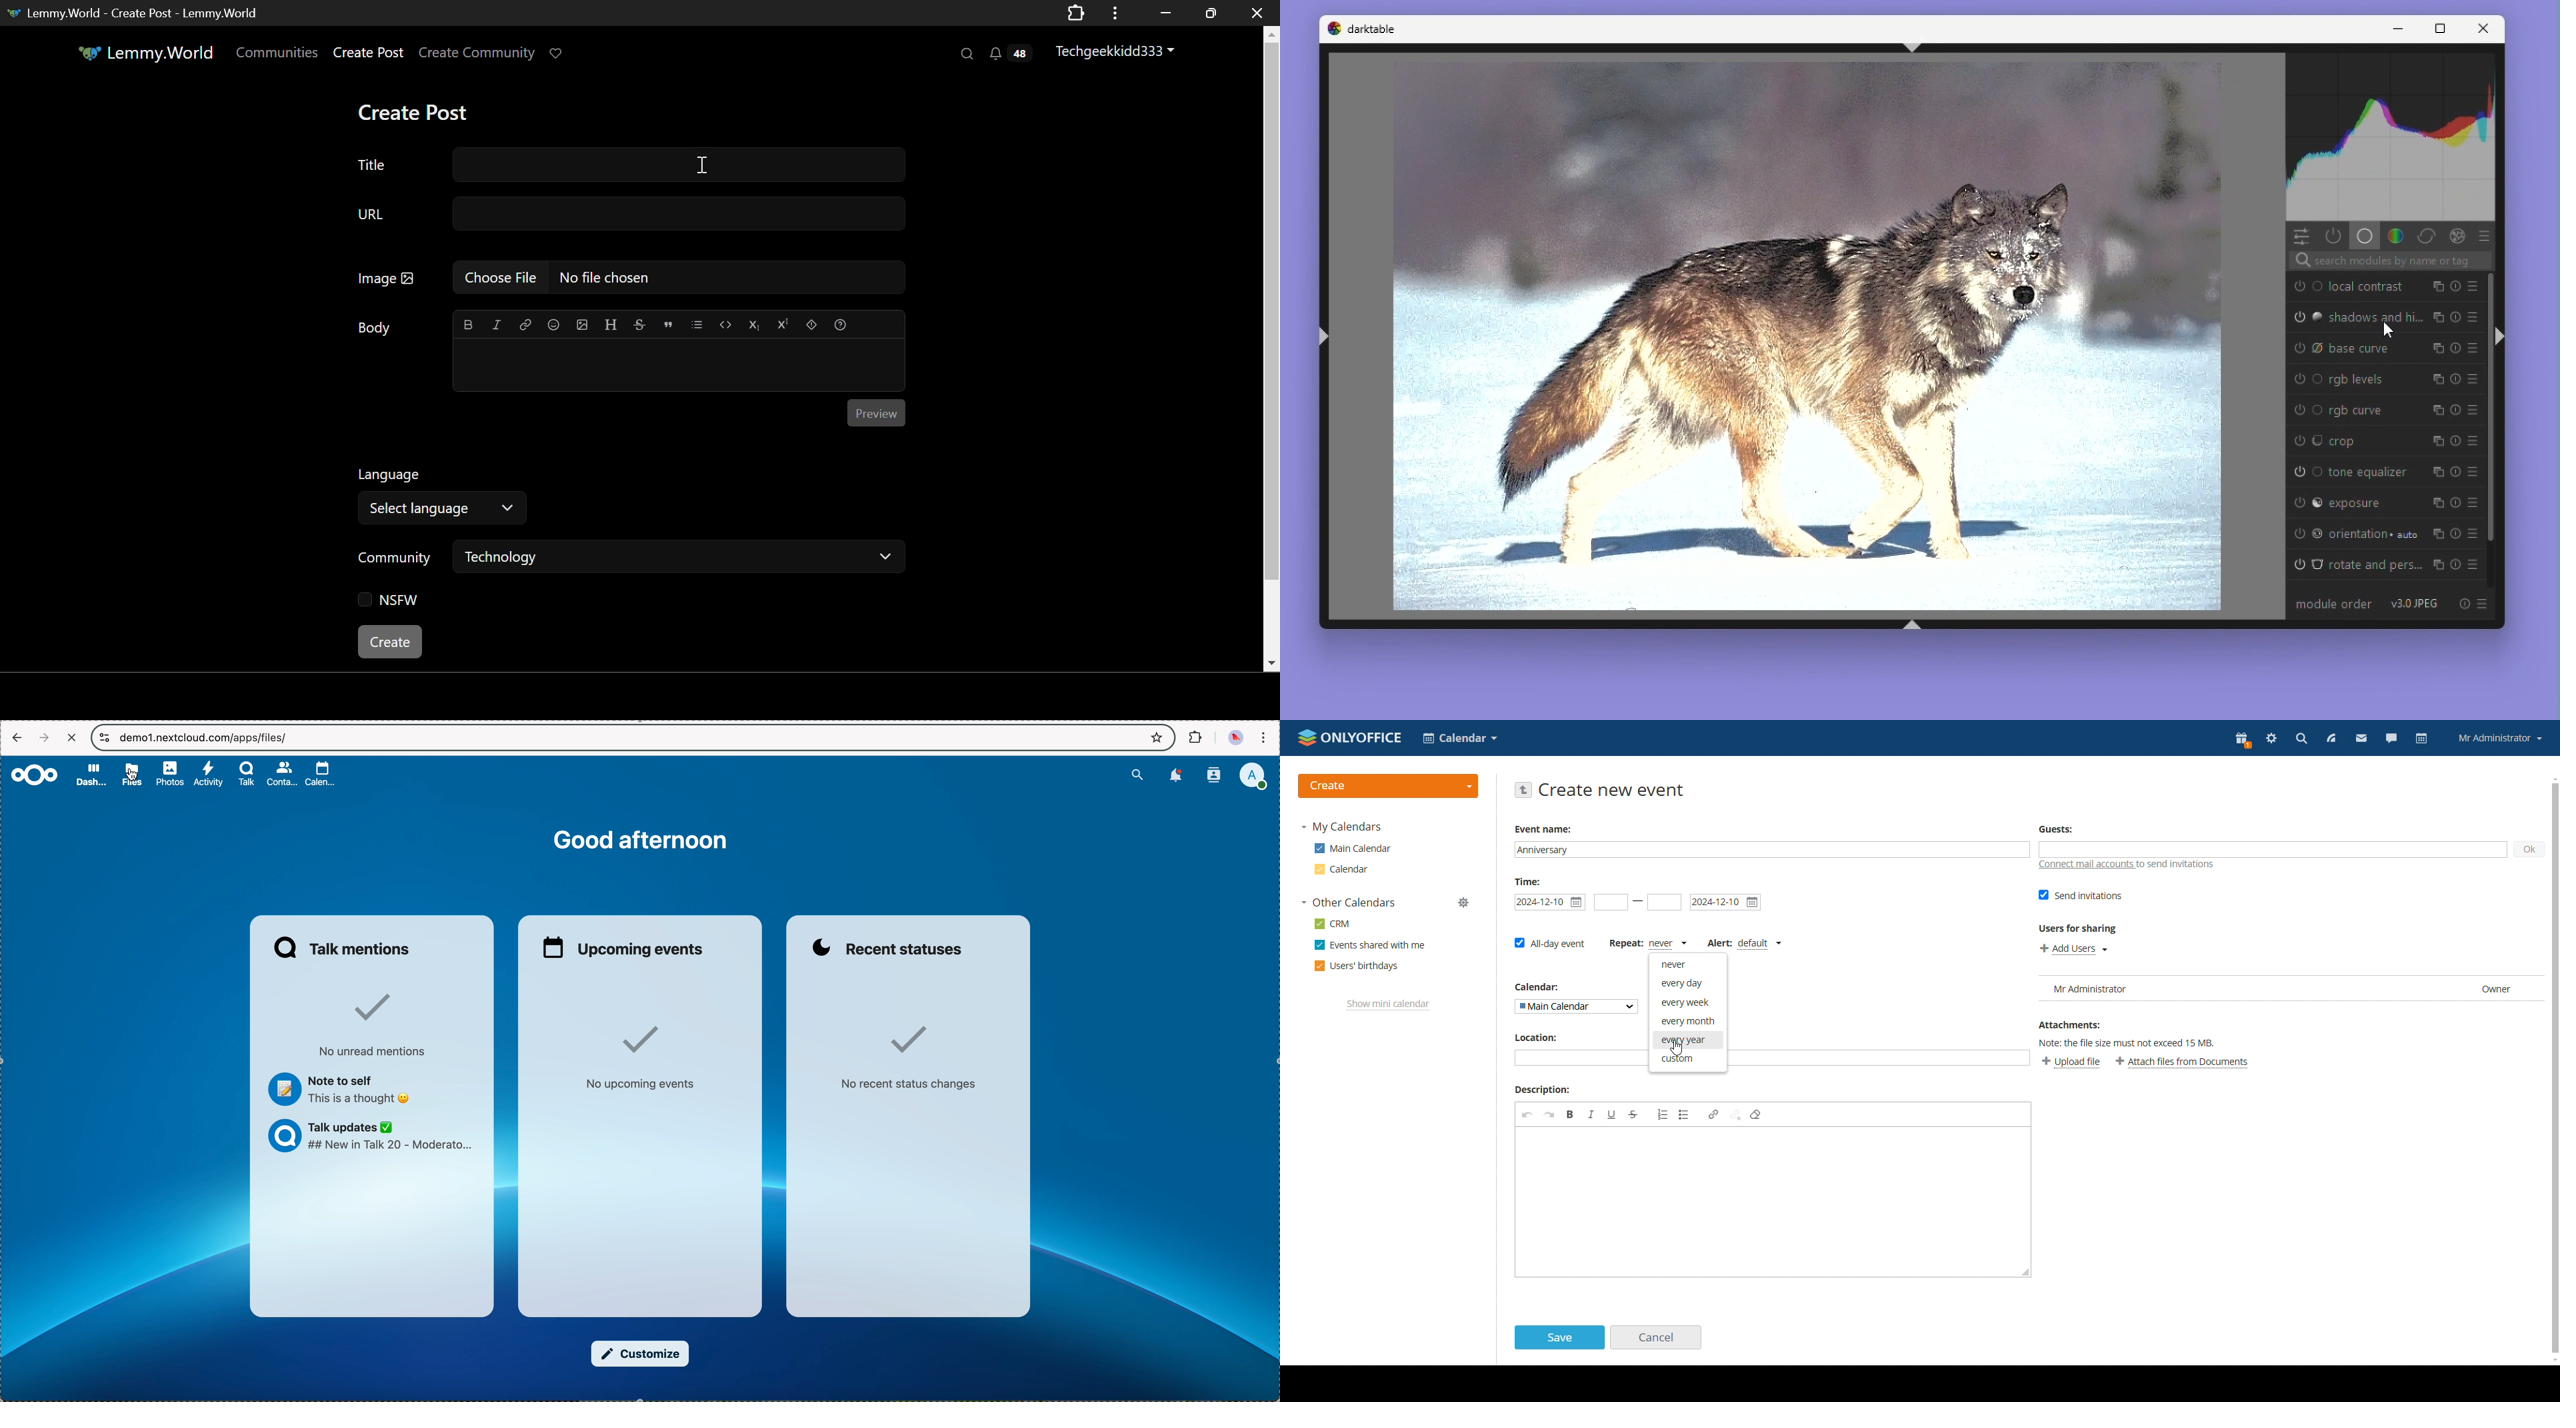 This screenshot has width=2576, height=1428. Describe the element at coordinates (2314, 606) in the screenshot. I see `Module order` at that location.